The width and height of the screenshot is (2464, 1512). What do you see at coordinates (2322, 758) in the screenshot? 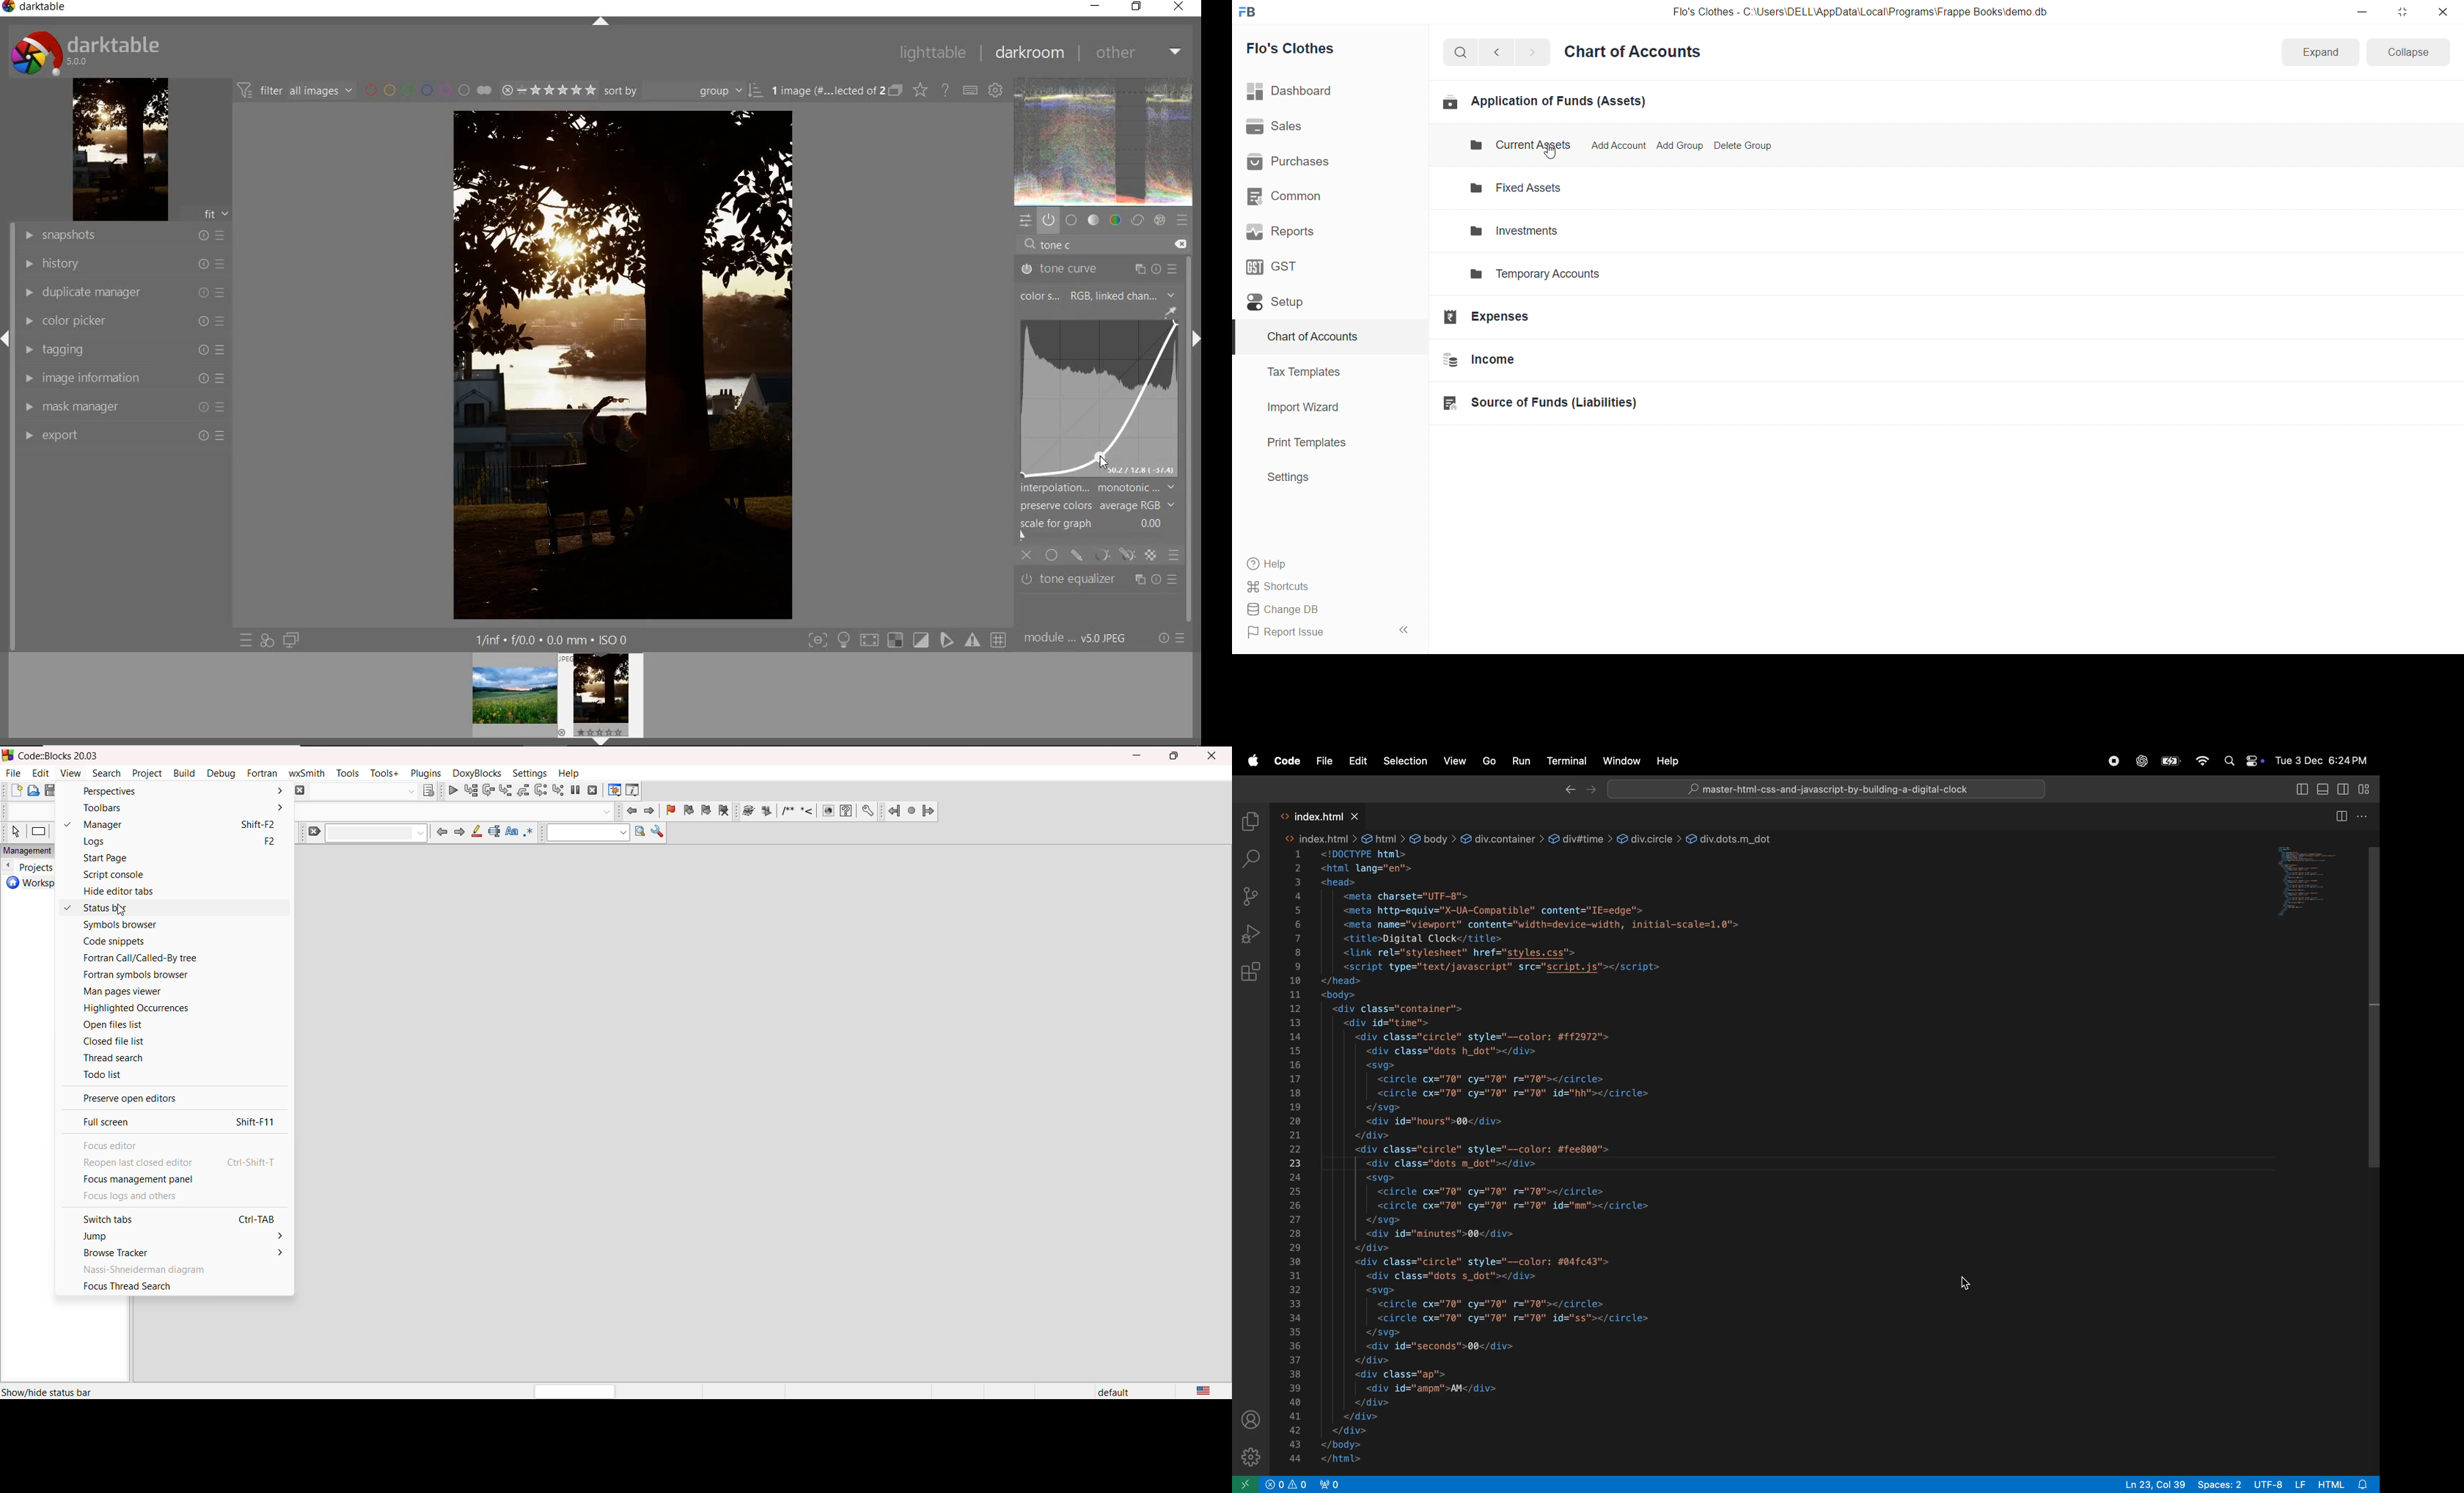
I see `date and time` at bounding box center [2322, 758].